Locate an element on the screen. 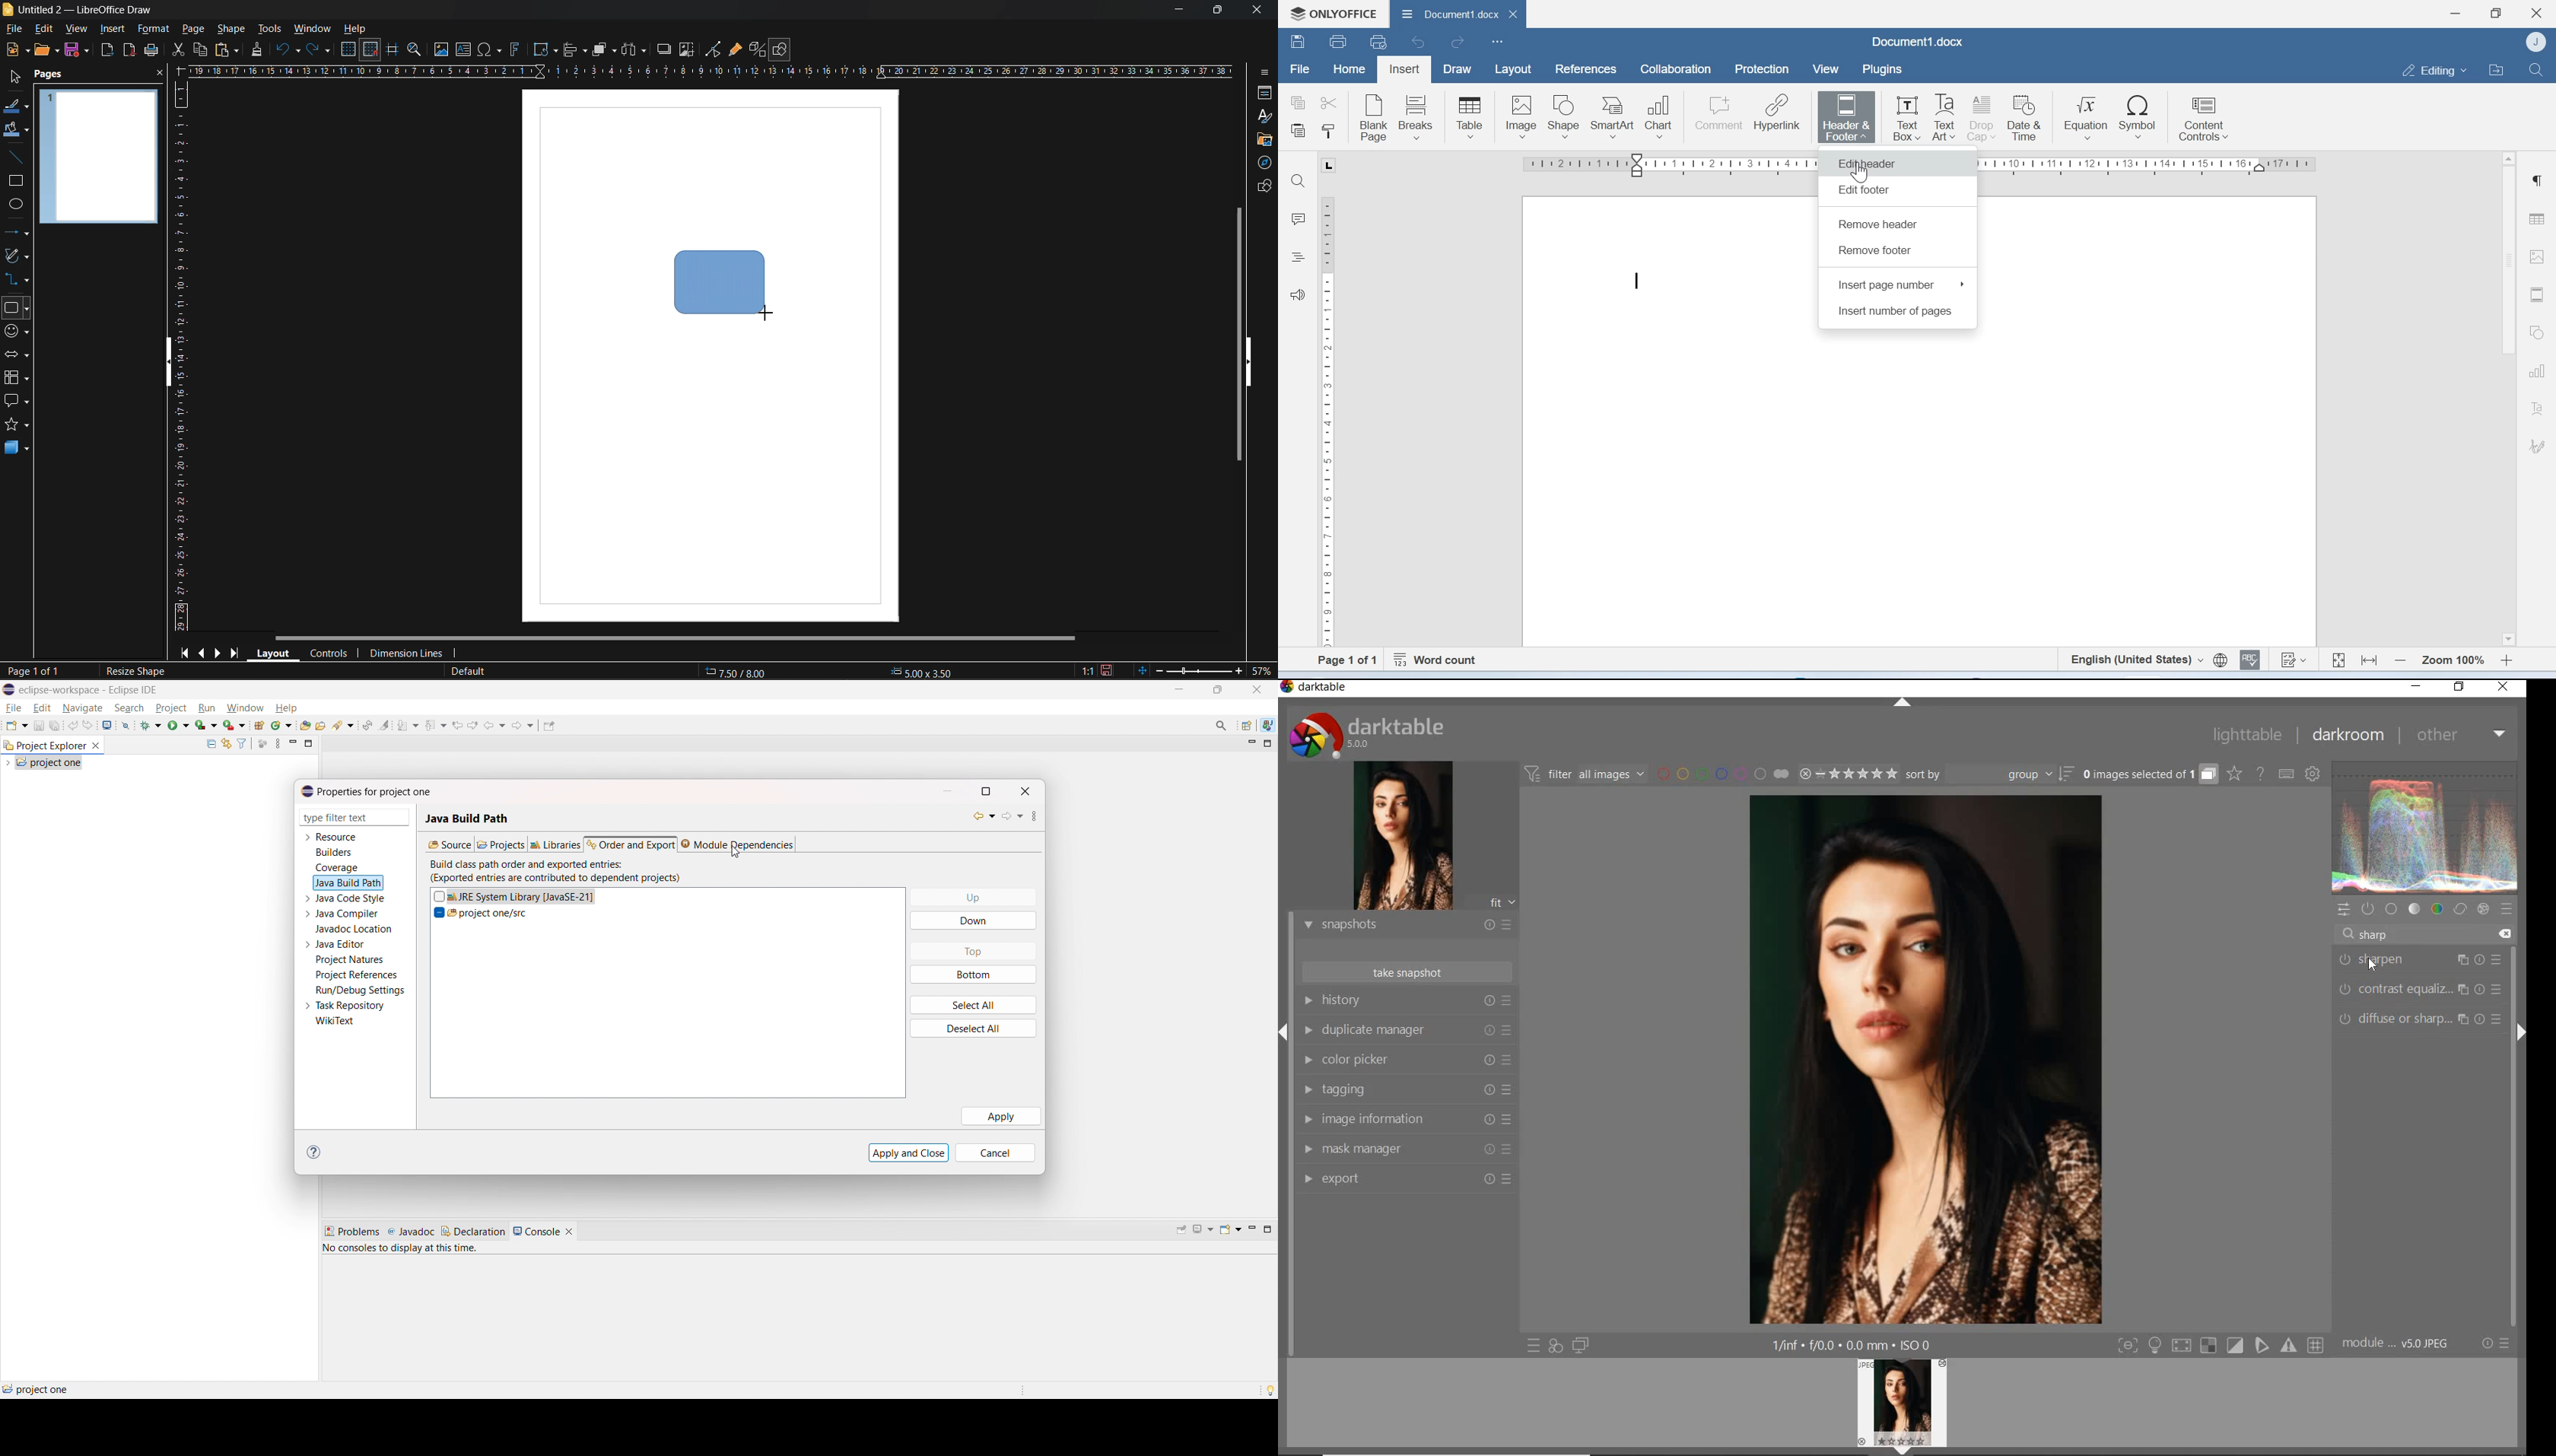 The image size is (2576, 1456). Fit to width is located at coordinates (2368, 659).